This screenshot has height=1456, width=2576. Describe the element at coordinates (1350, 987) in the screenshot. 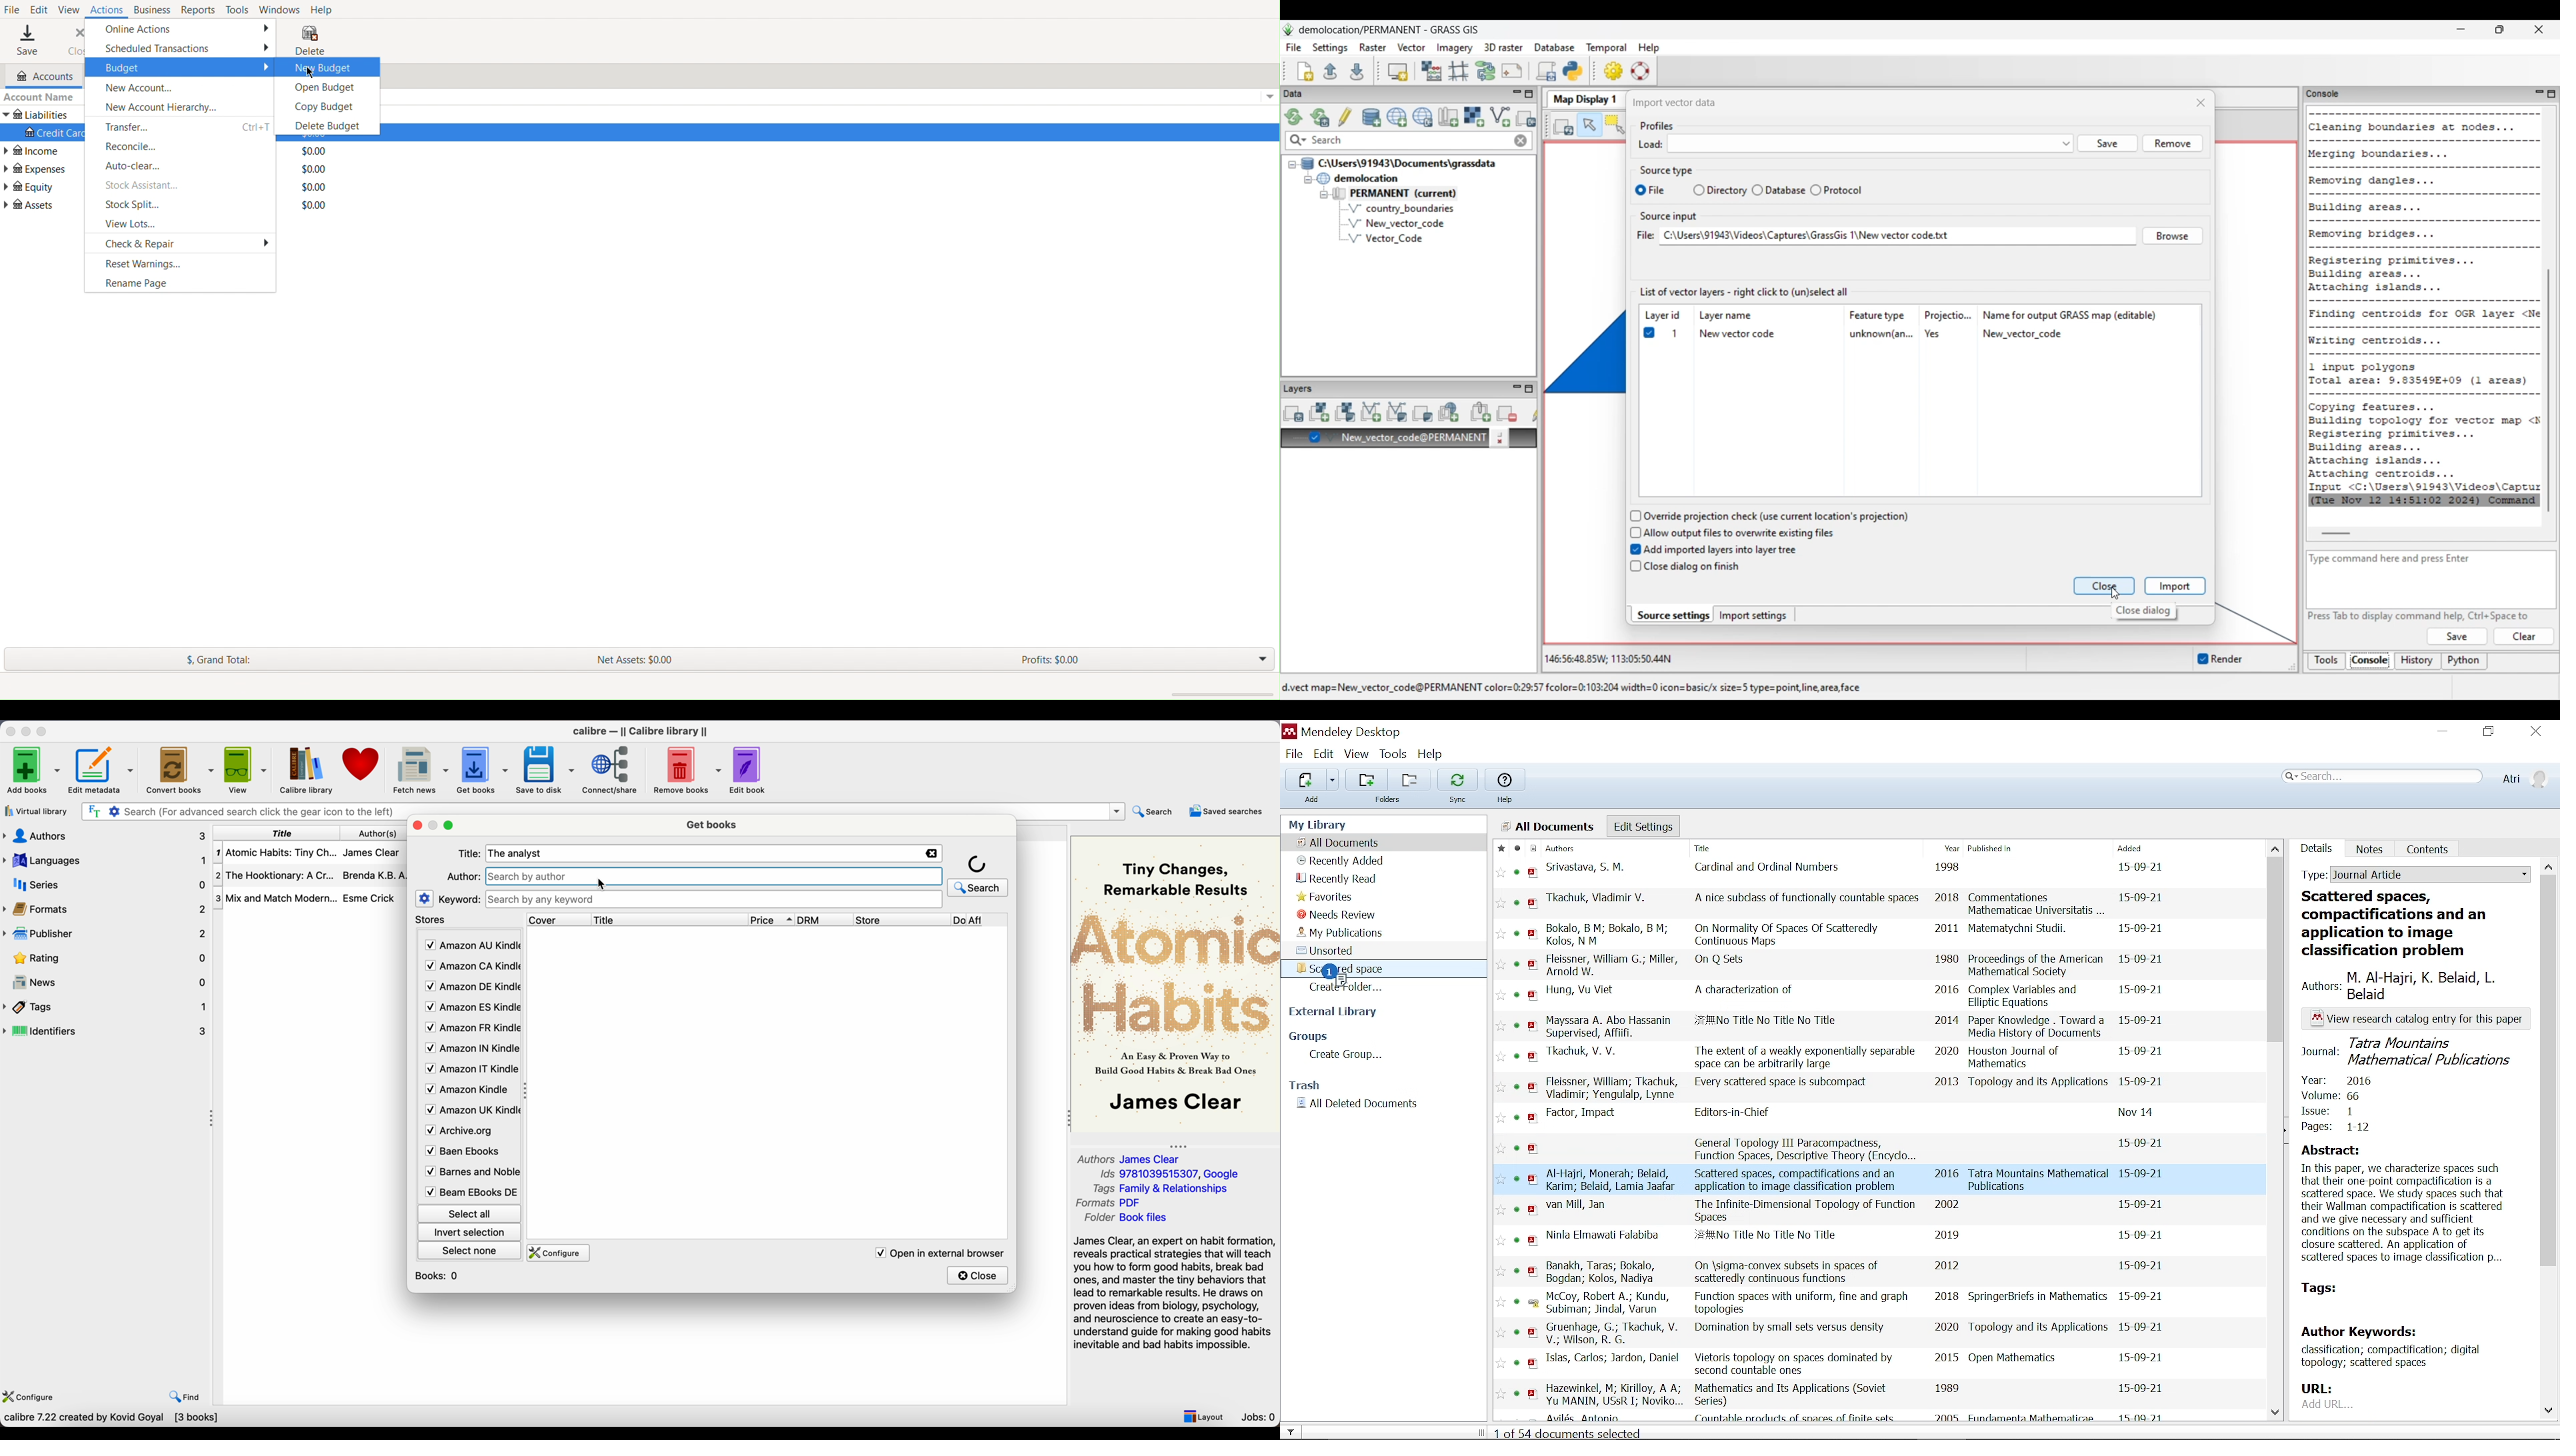

I see `Create folder` at that location.